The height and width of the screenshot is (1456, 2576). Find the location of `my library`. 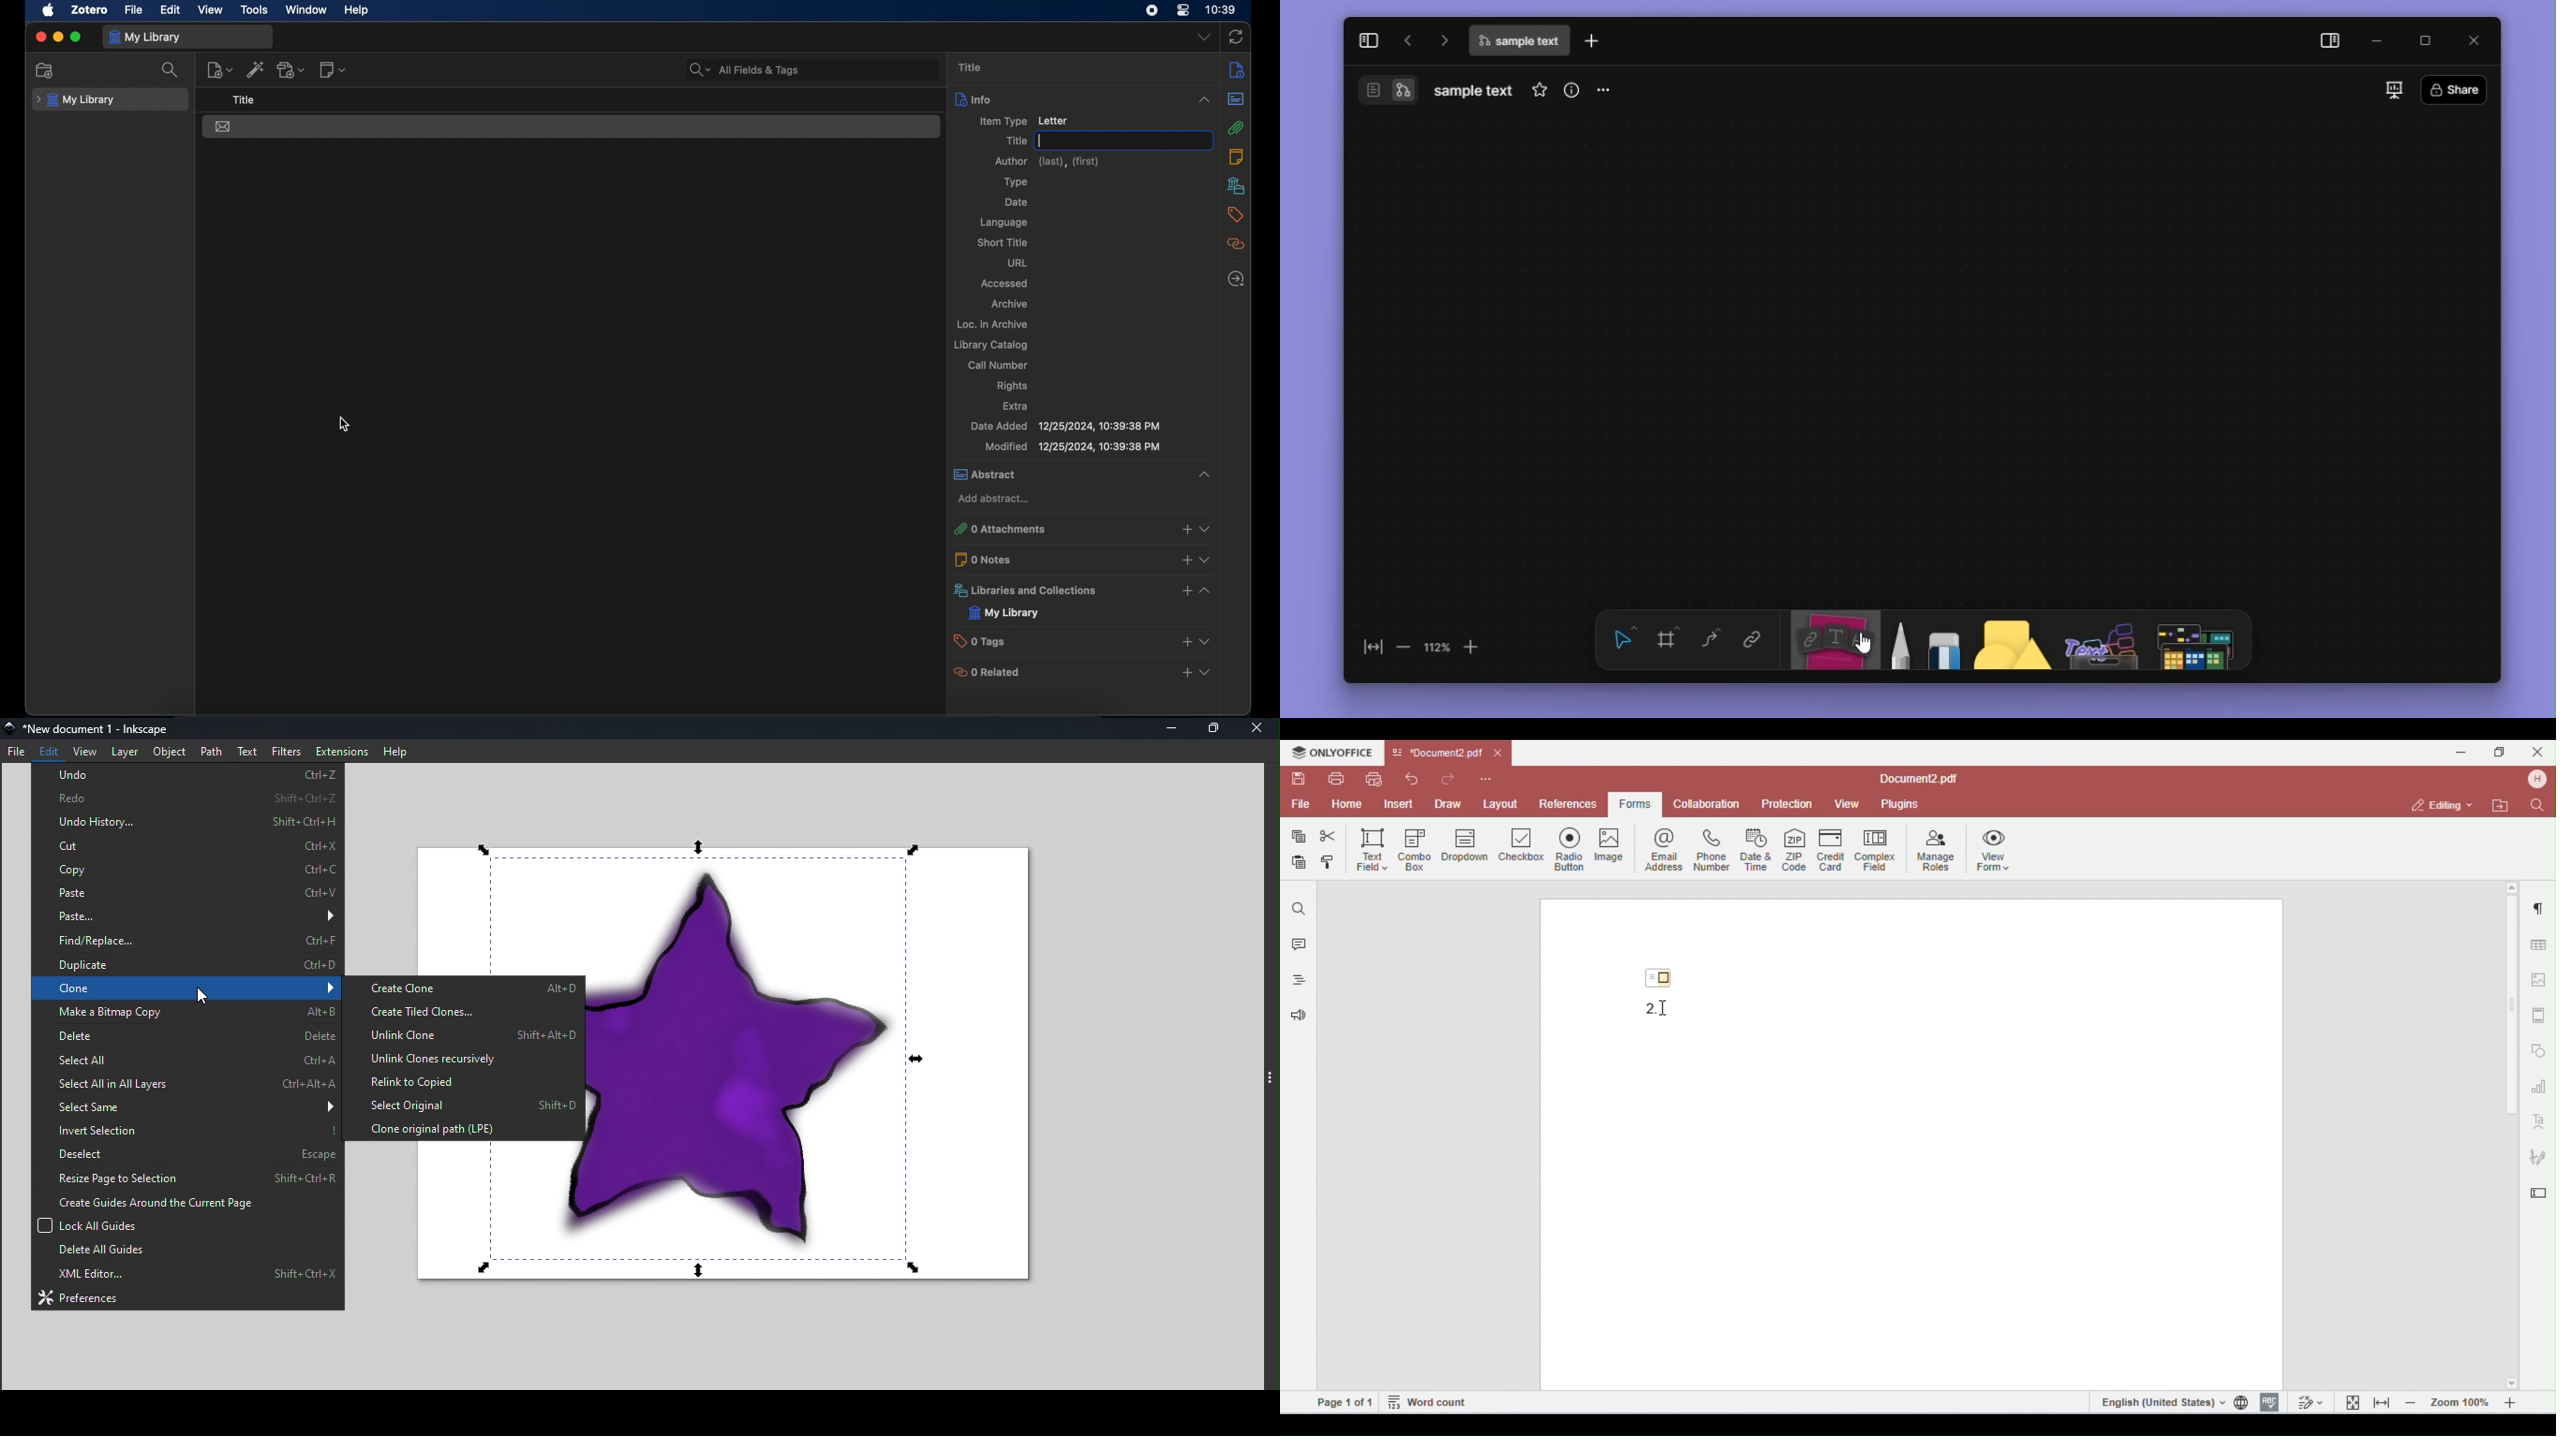

my library is located at coordinates (1006, 614).